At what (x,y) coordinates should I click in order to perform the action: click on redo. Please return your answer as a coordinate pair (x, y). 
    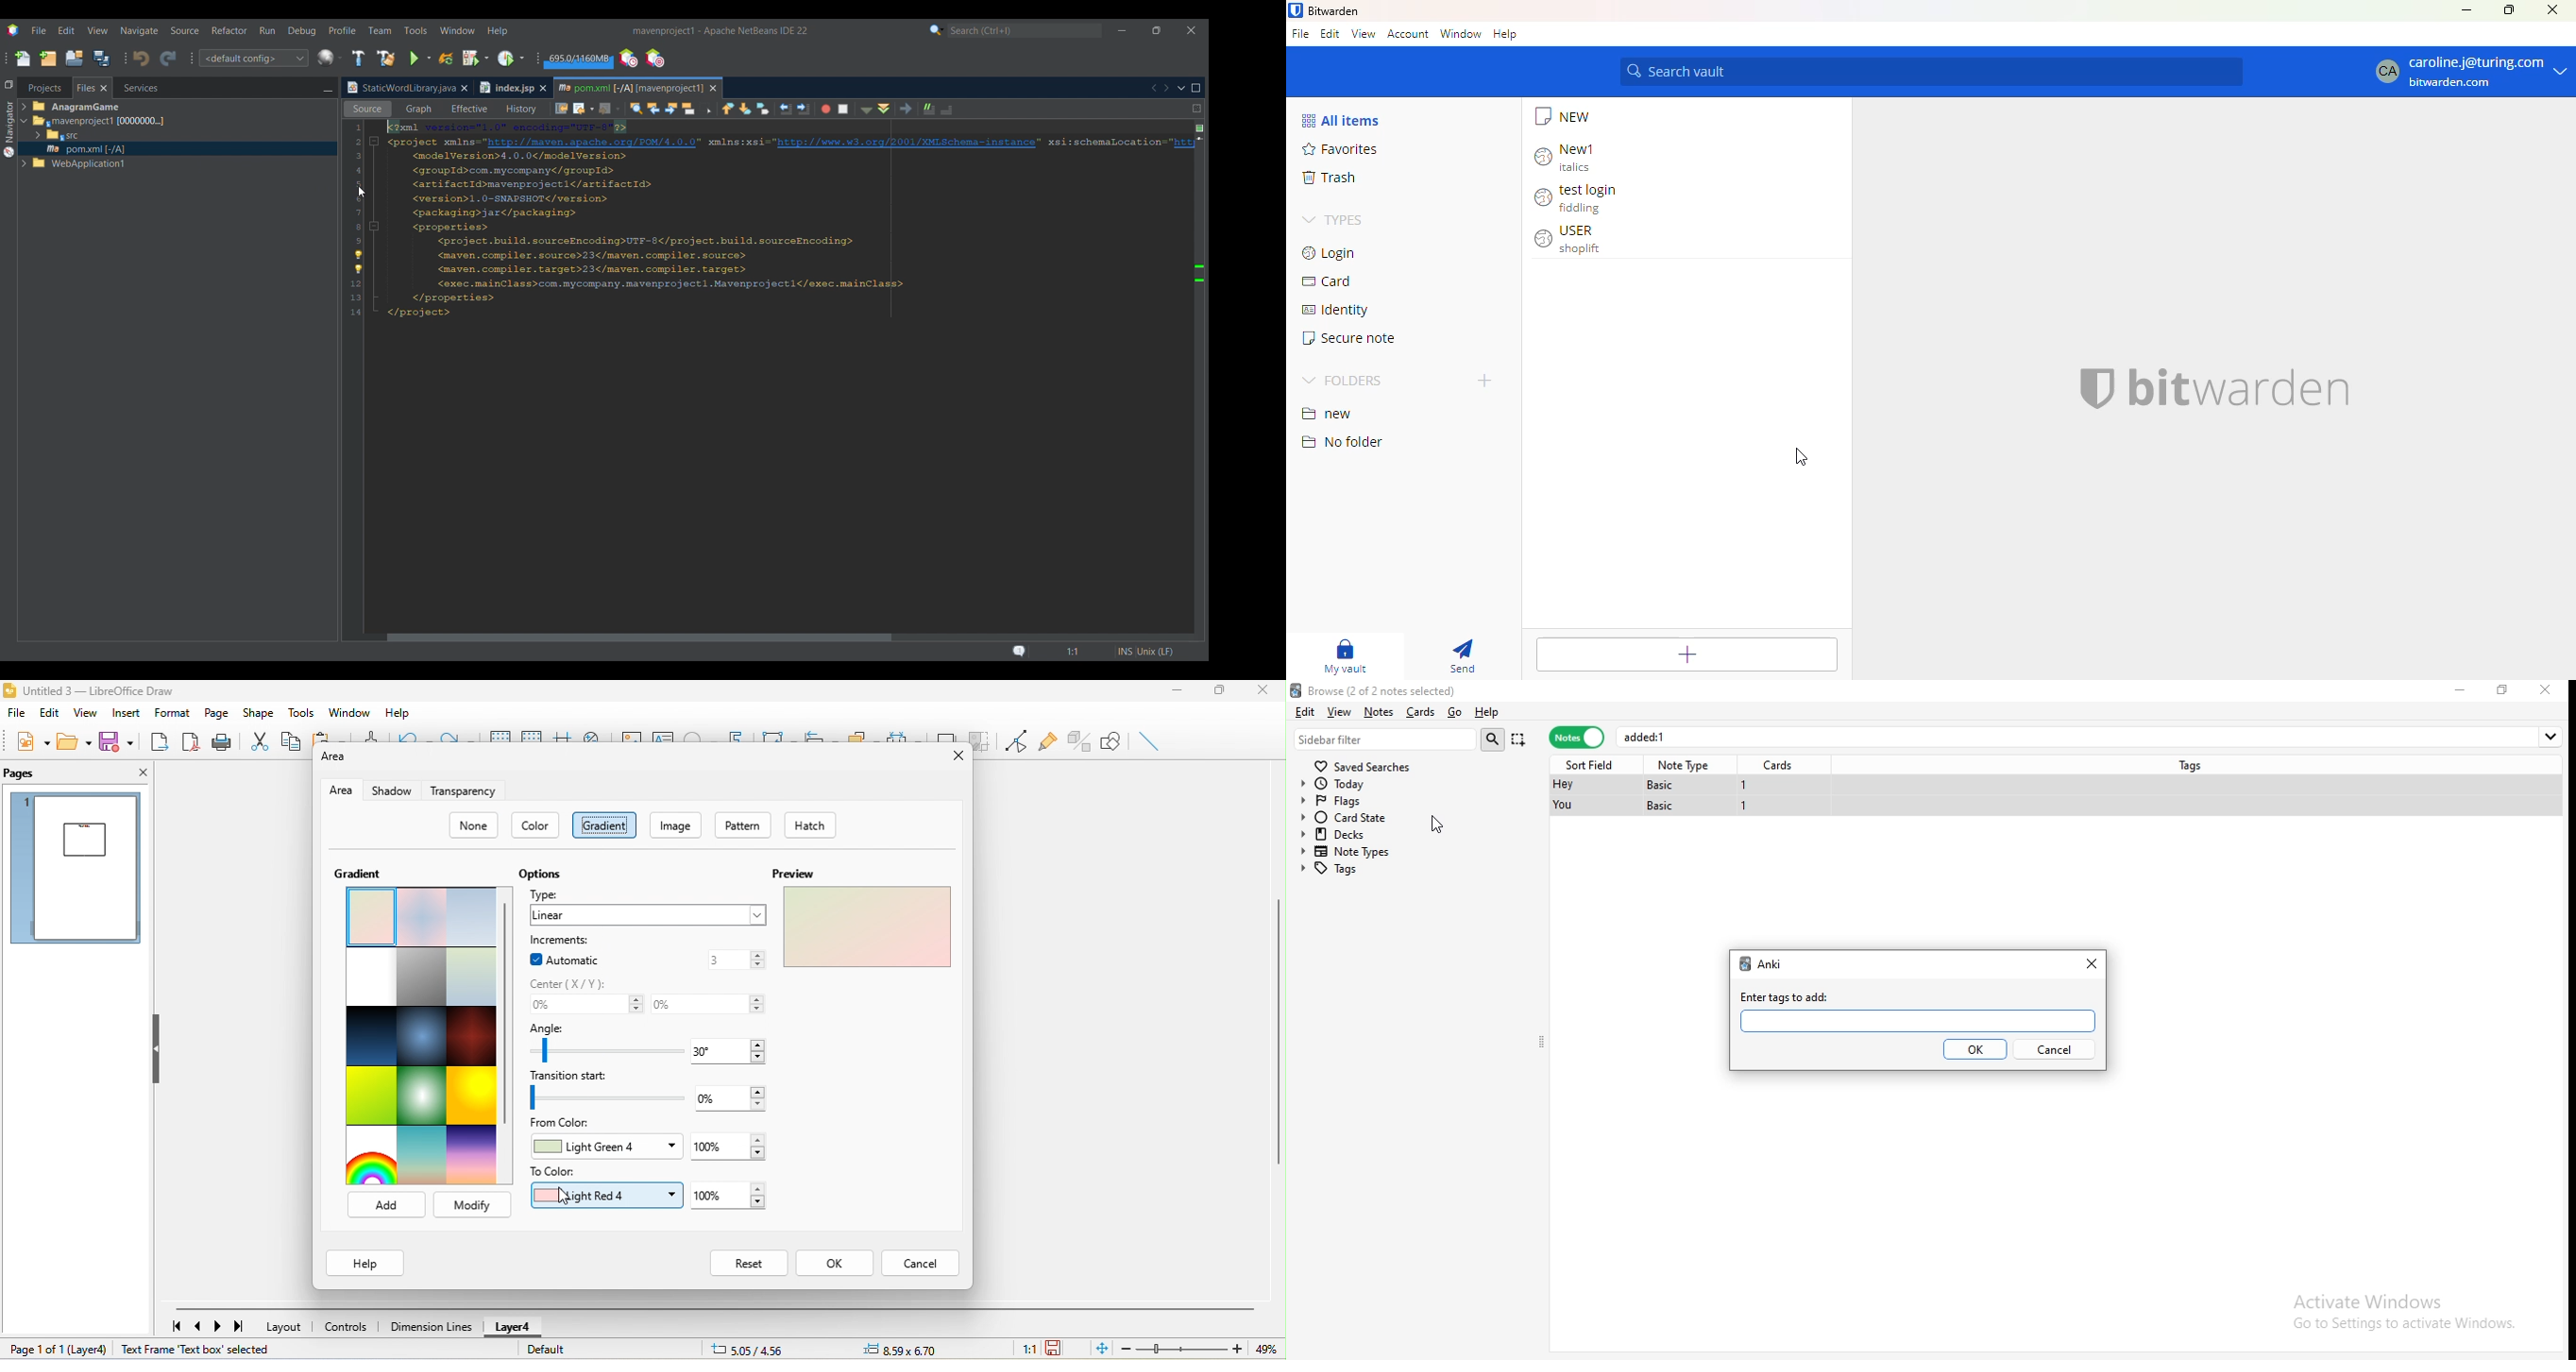
    Looking at the image, I should click on (458, 735).